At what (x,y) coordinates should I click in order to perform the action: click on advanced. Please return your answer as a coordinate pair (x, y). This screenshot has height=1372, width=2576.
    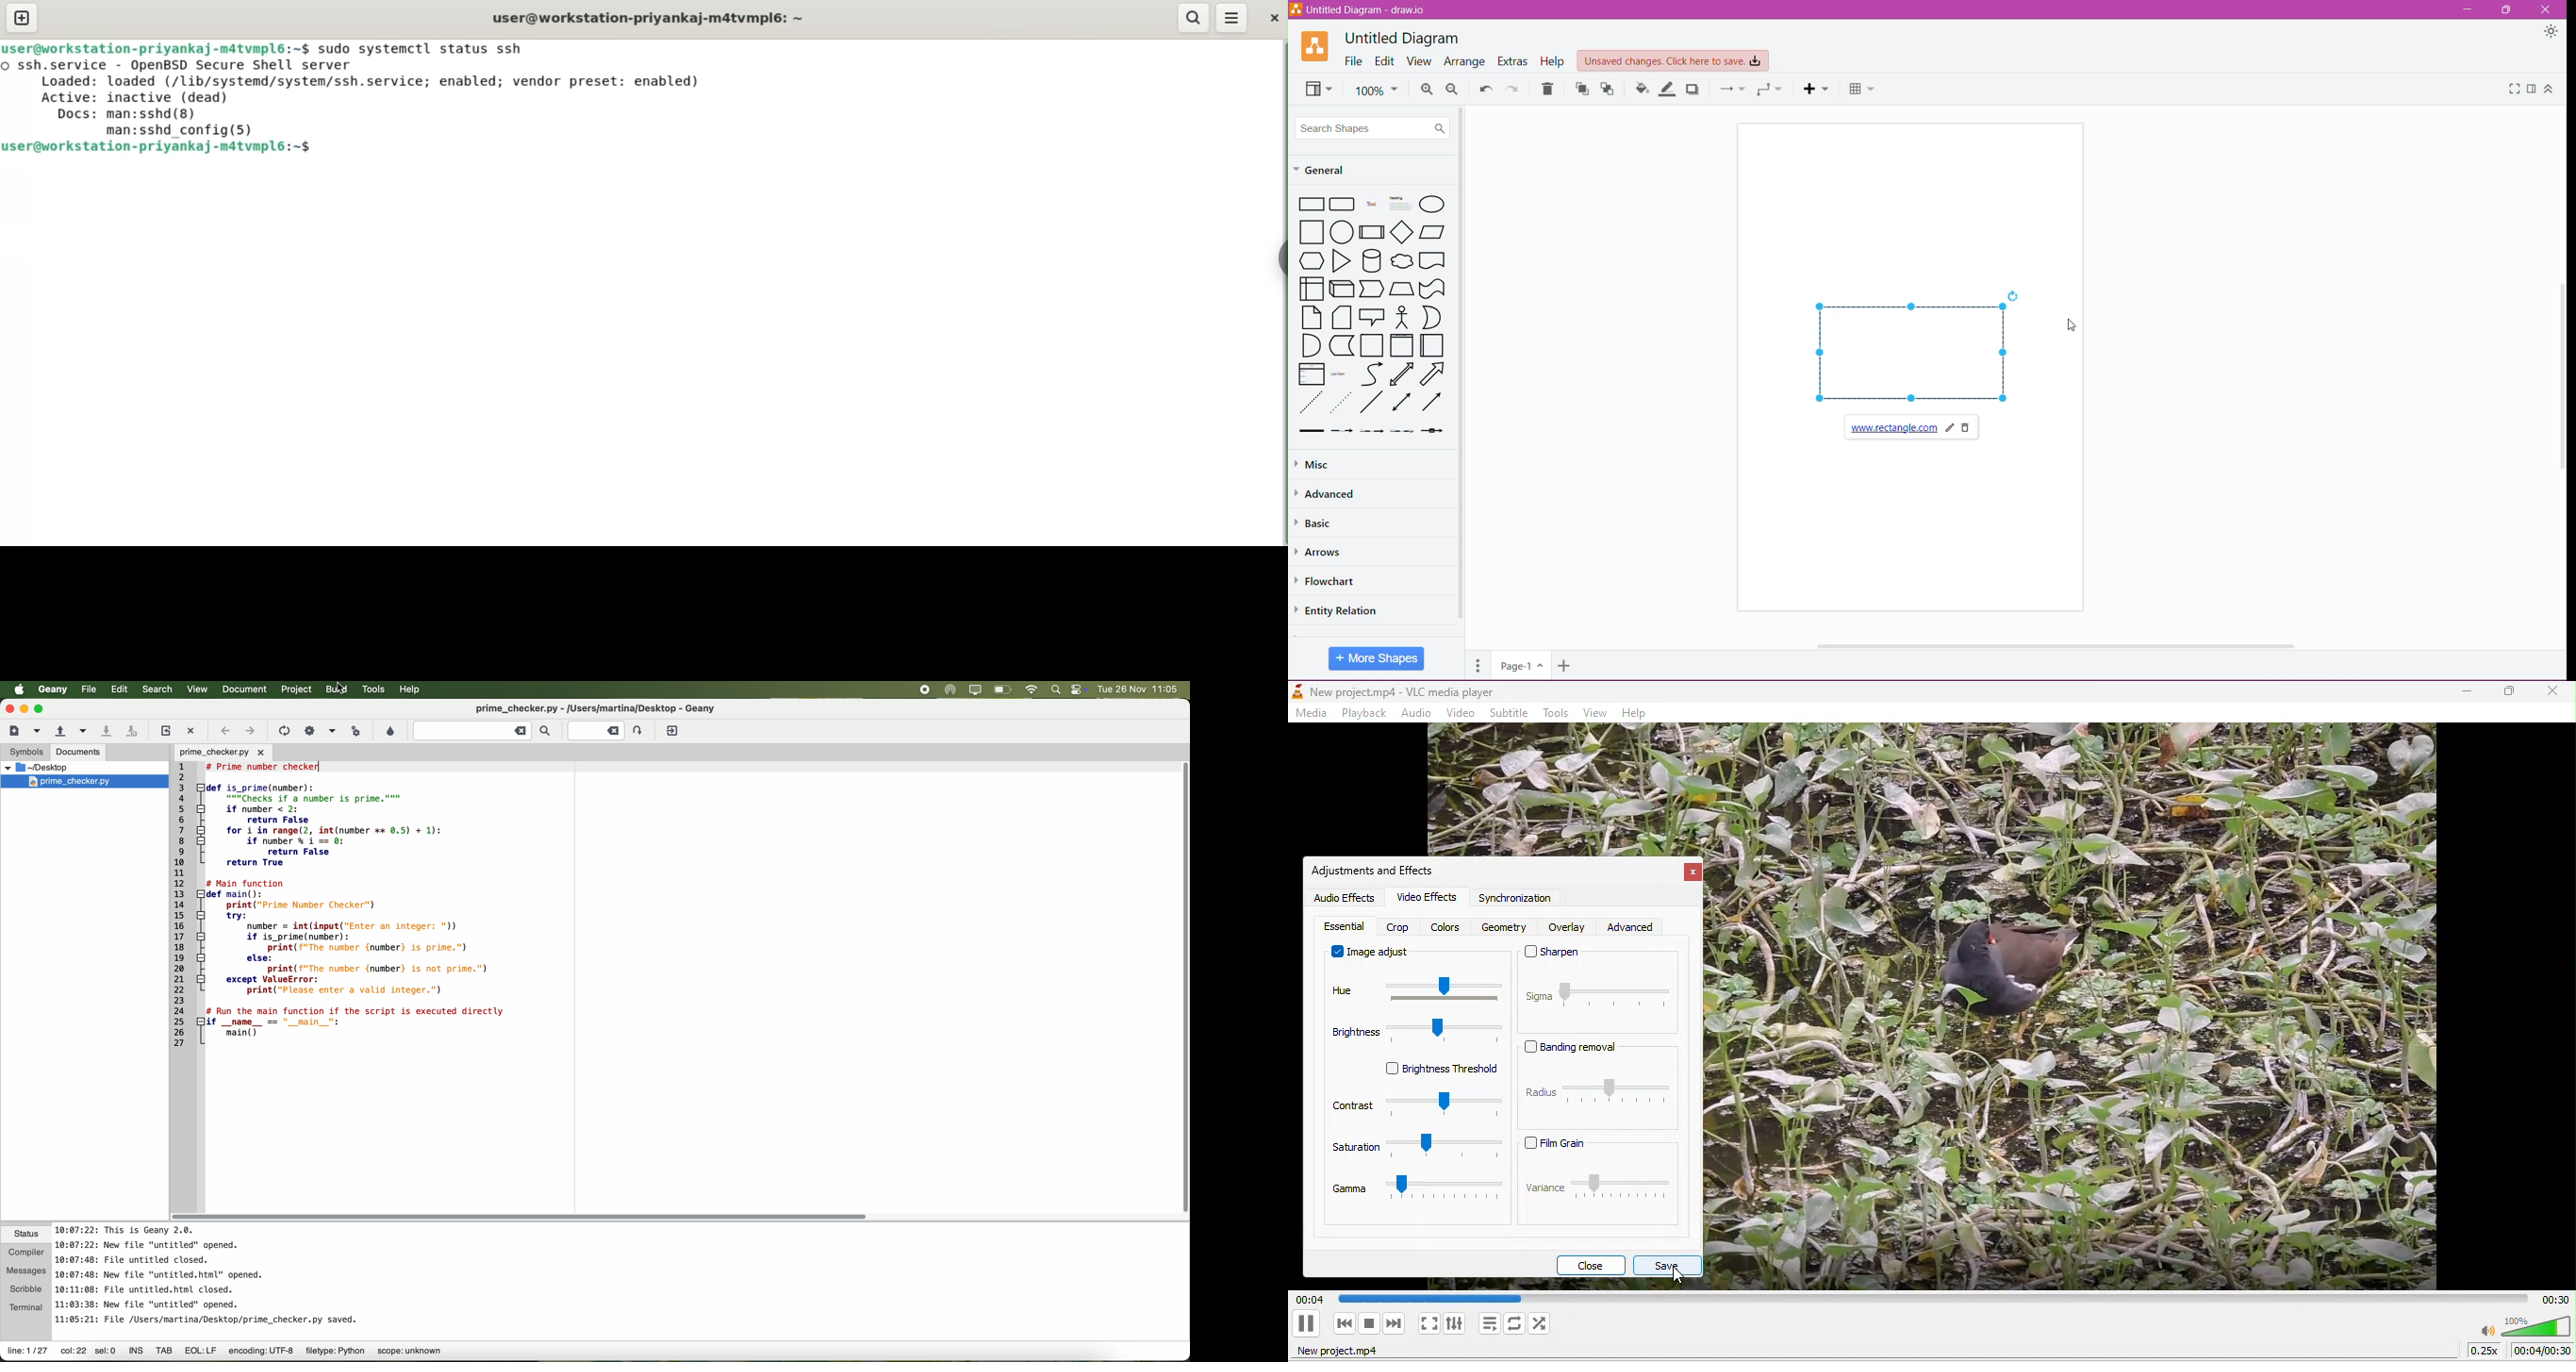
    Looking at the image, I should click on (1643, 926).